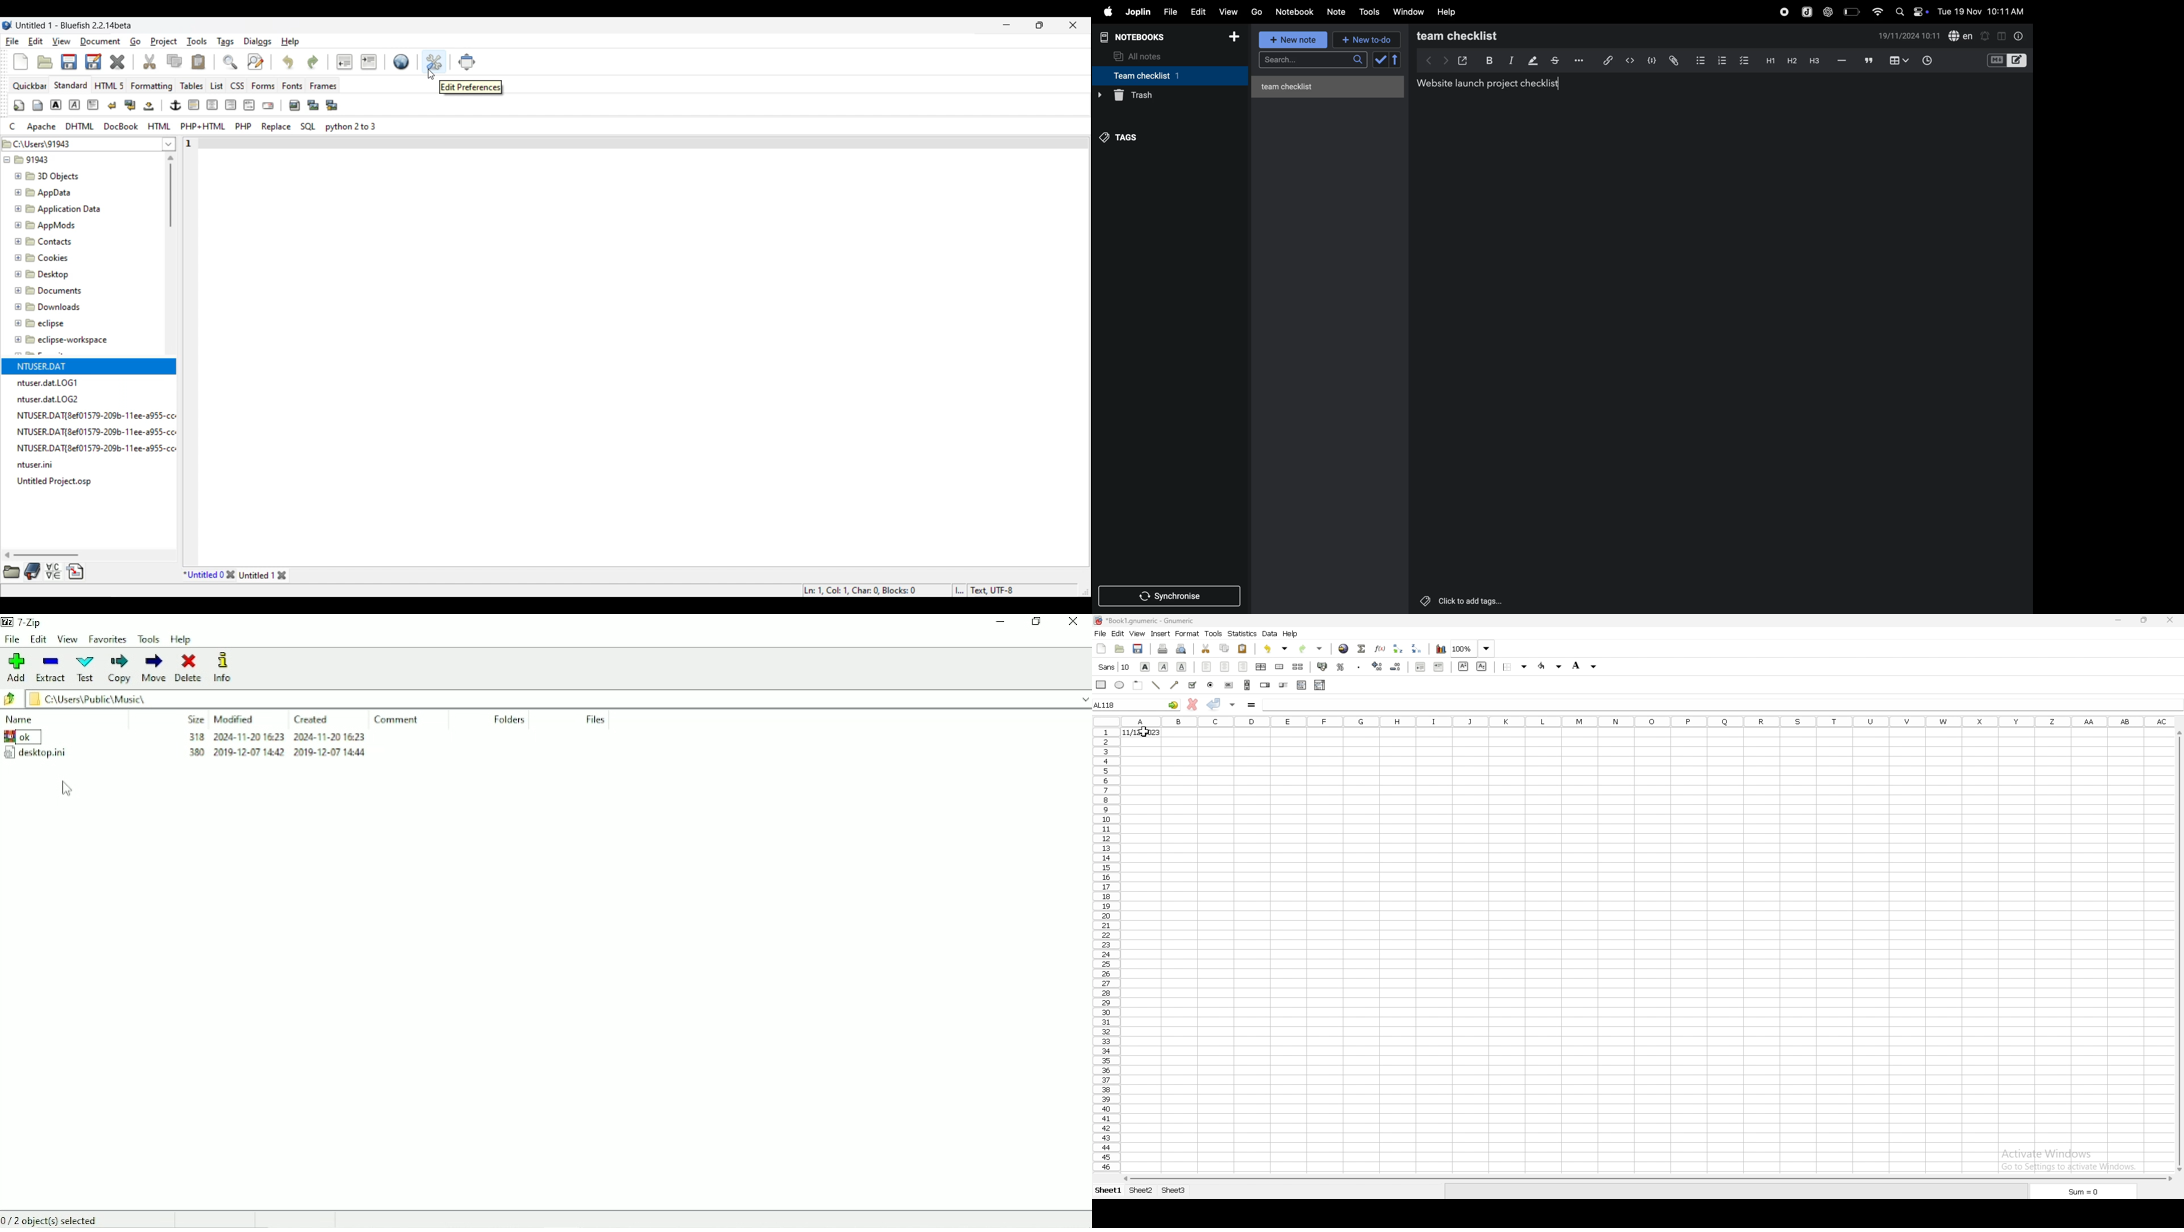 The height and width of the screenshot is (1232, 2184). I want to click on copy, so click(1226, 648).